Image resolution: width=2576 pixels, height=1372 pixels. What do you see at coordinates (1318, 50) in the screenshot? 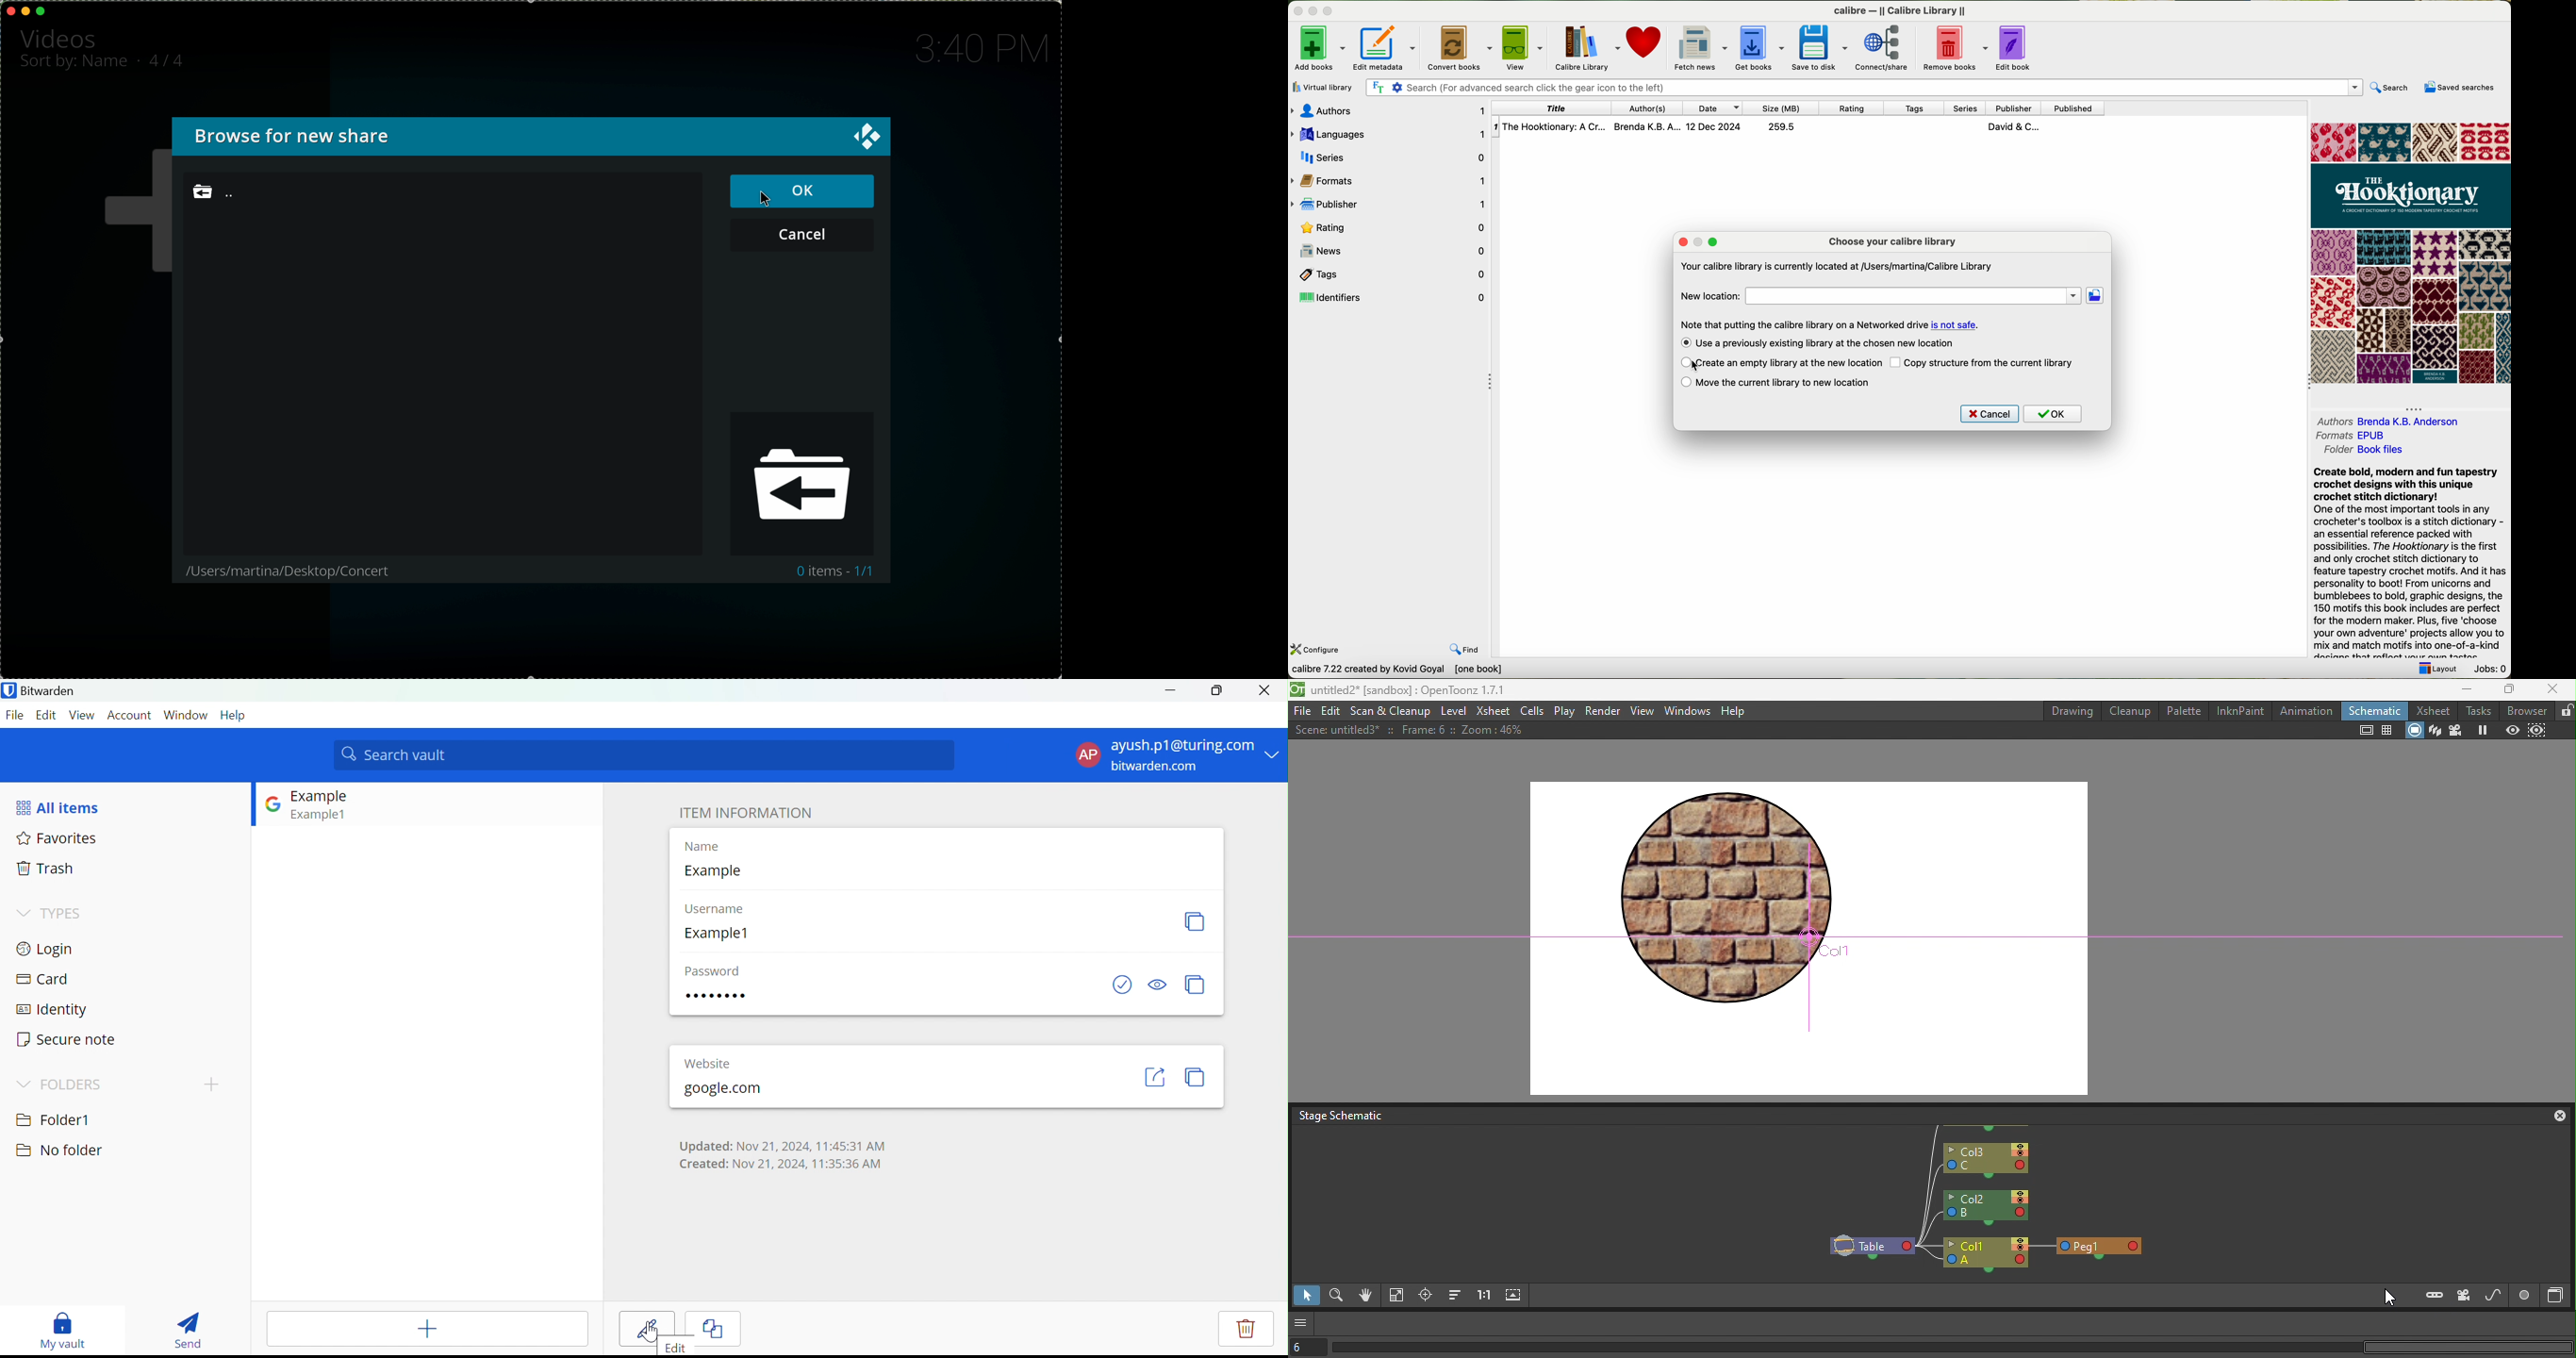
I see `add books` at bounding box center [1318, 50].